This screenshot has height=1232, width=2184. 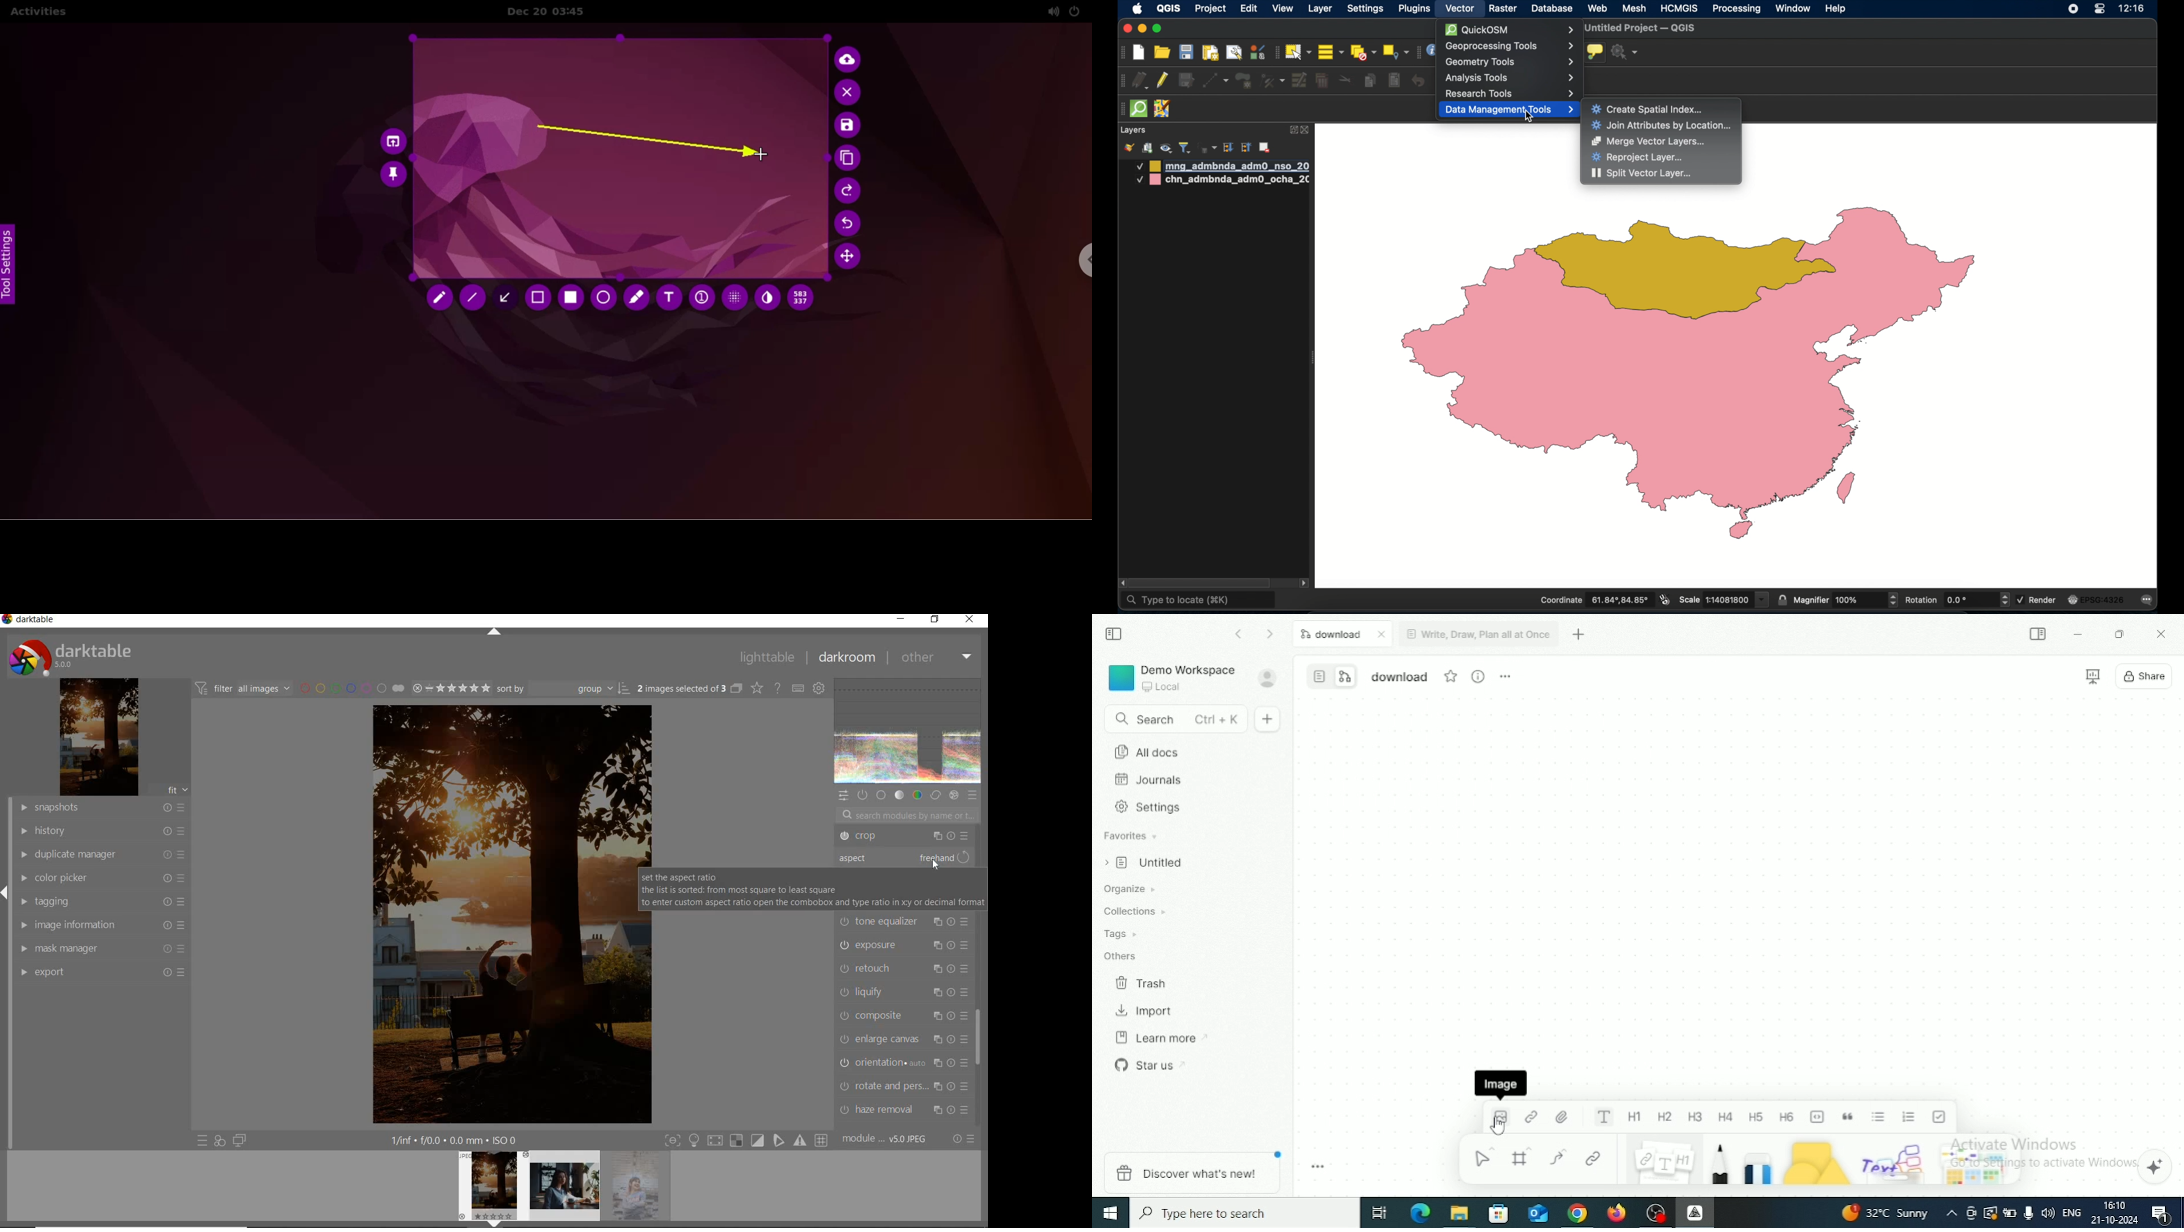 What do you see at coordinates (1267, 147) in the screenshot?
I see `remove layer/group` at bounding box center [1267, 147].